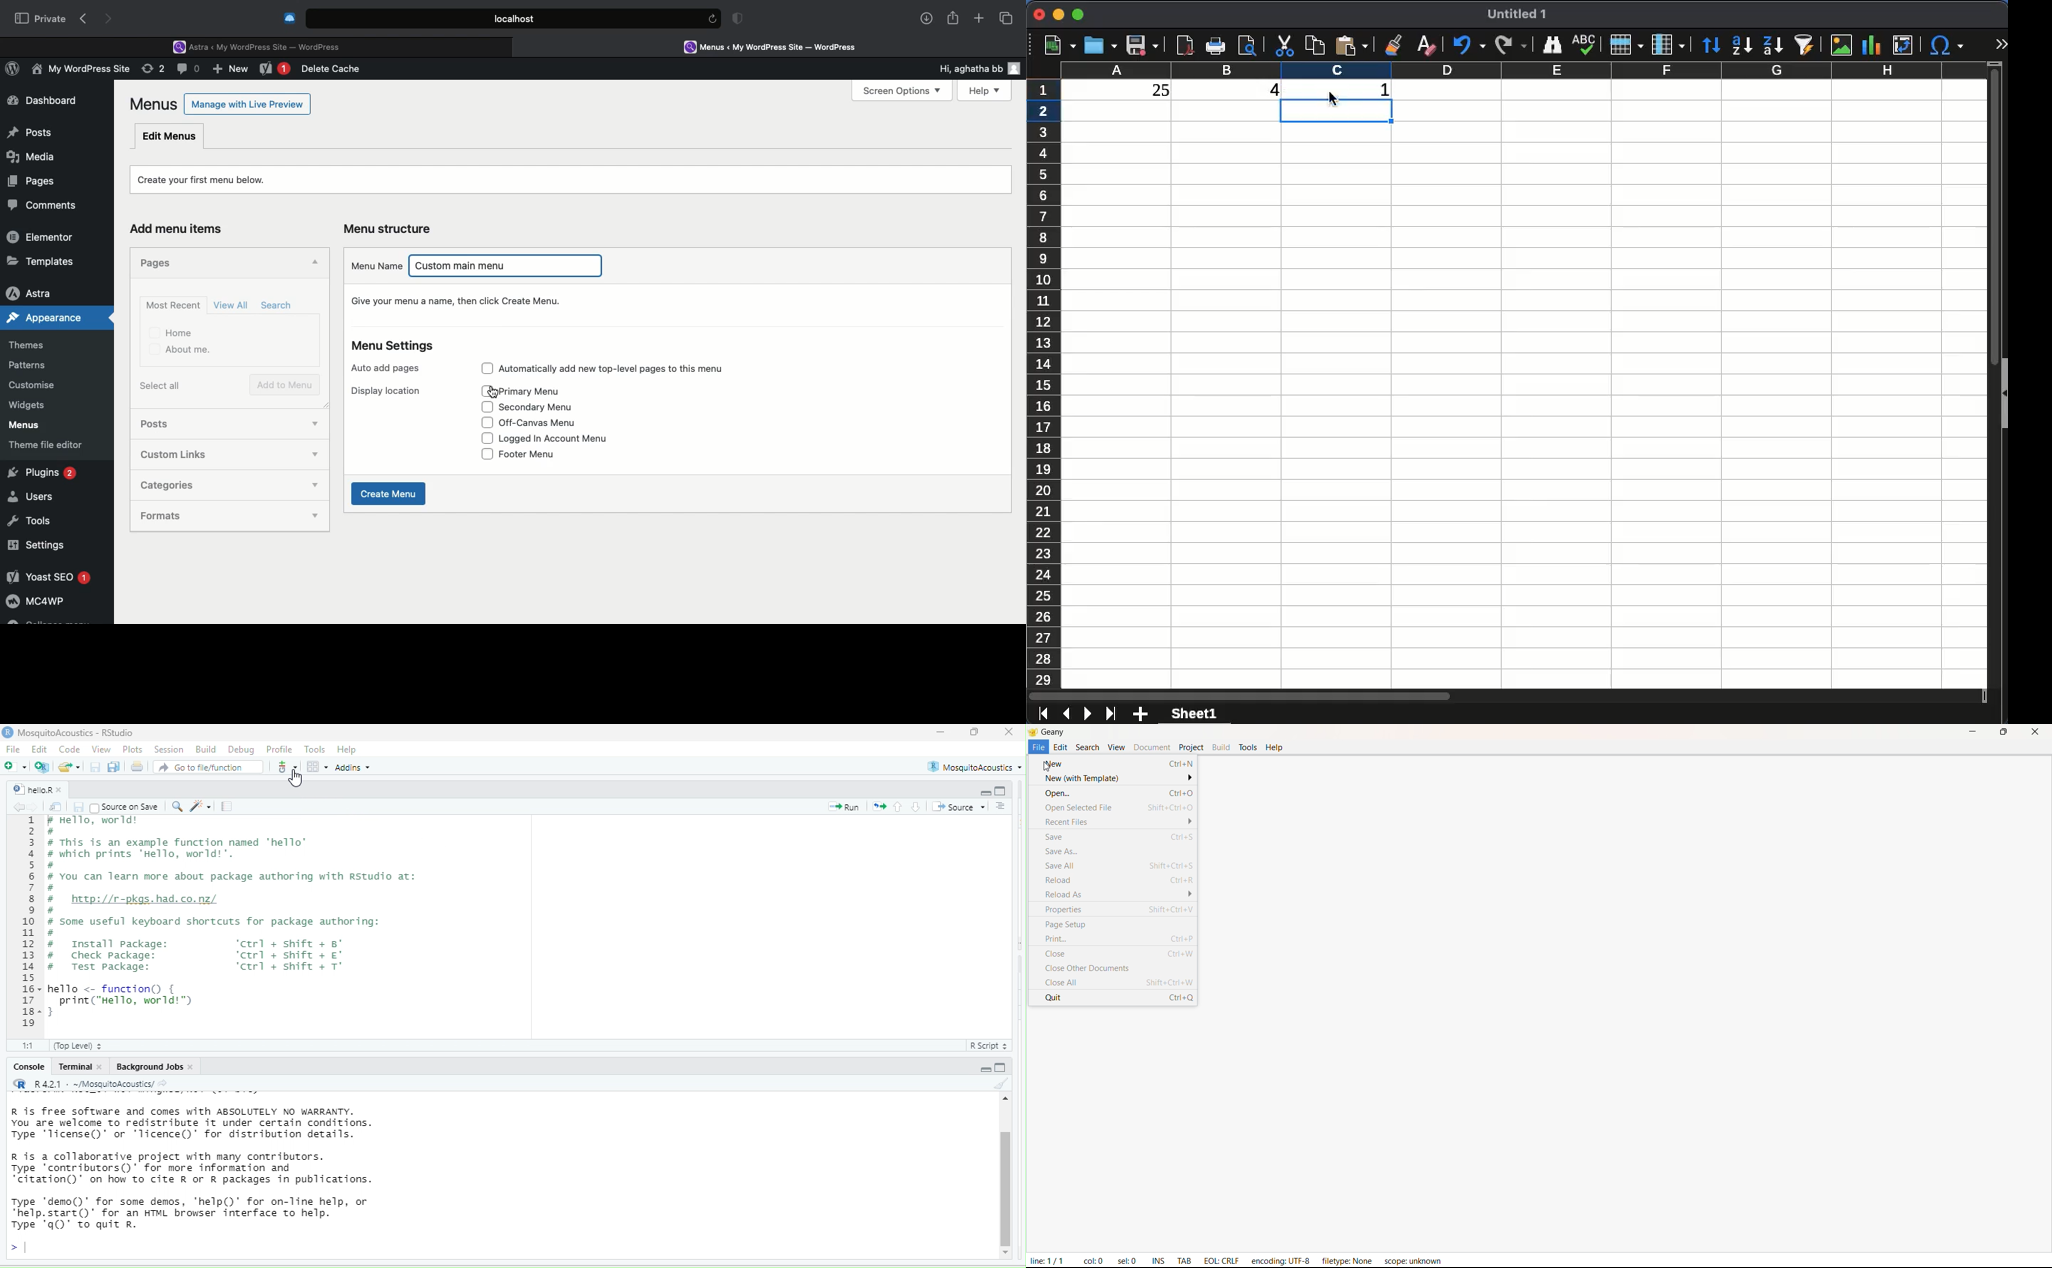  Describe the element at coordinates (178, 807) in the screenshot. I see `find/replace` at that location.